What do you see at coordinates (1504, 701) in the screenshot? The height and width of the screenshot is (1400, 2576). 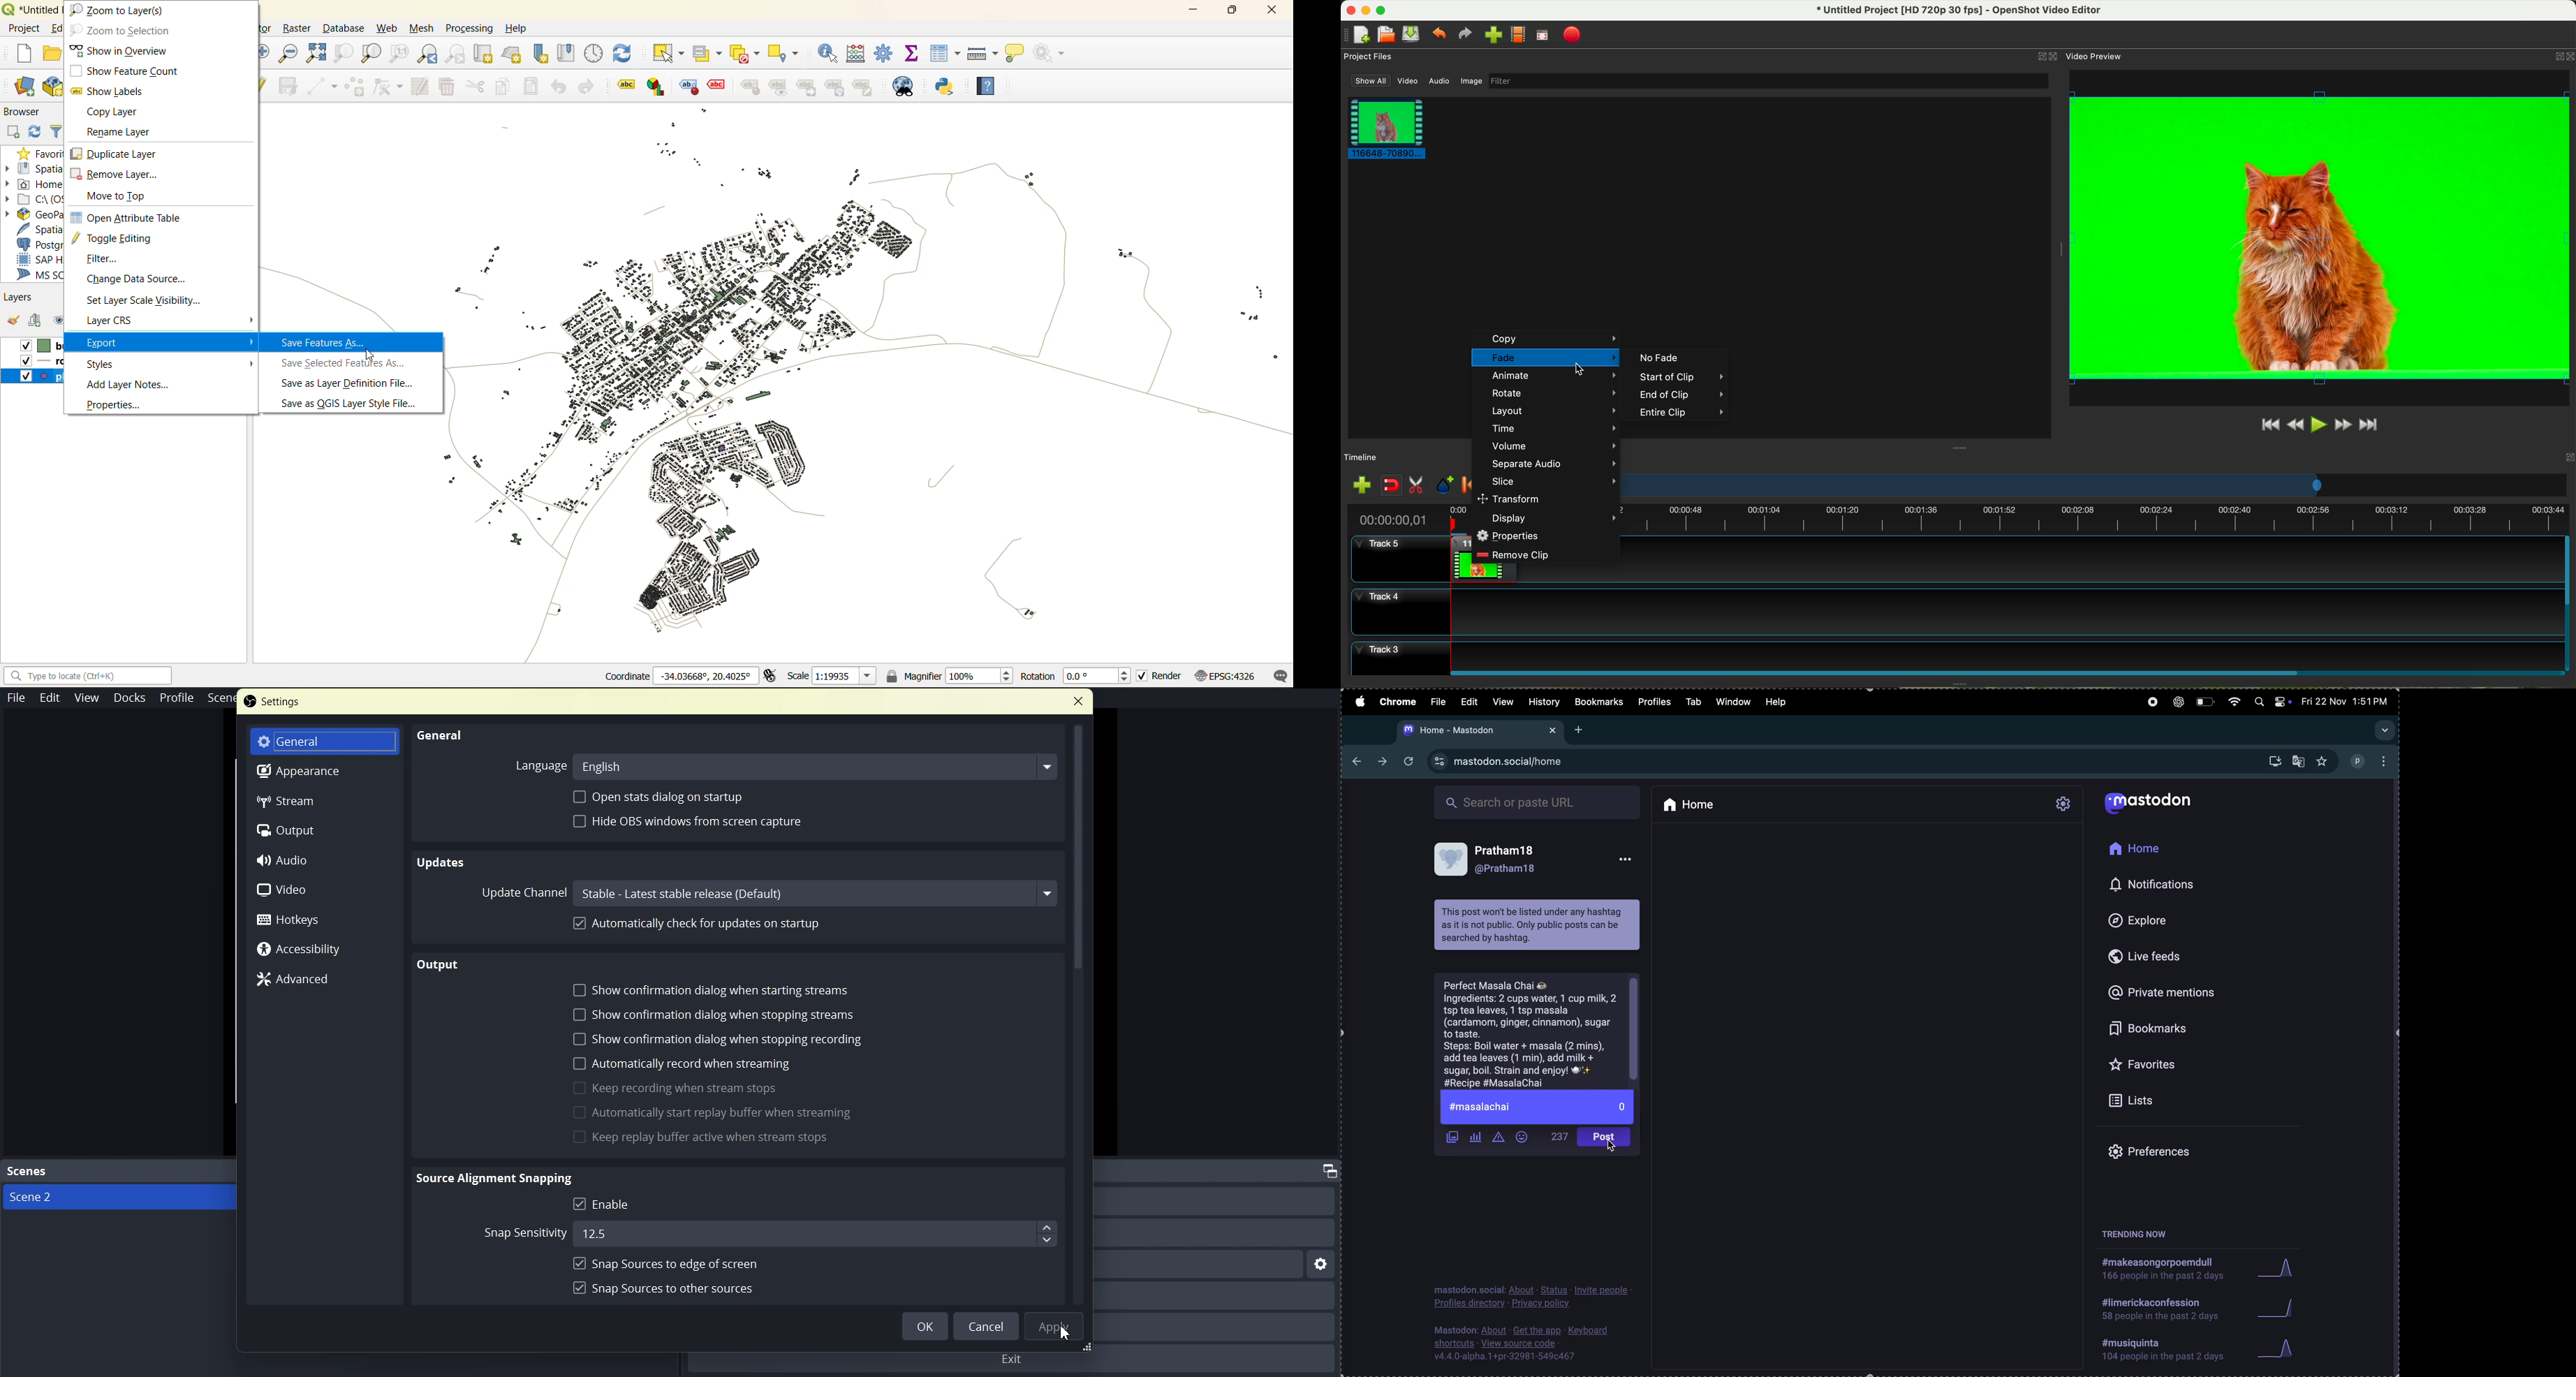 I see `view` at bounding box center [1504, 701].